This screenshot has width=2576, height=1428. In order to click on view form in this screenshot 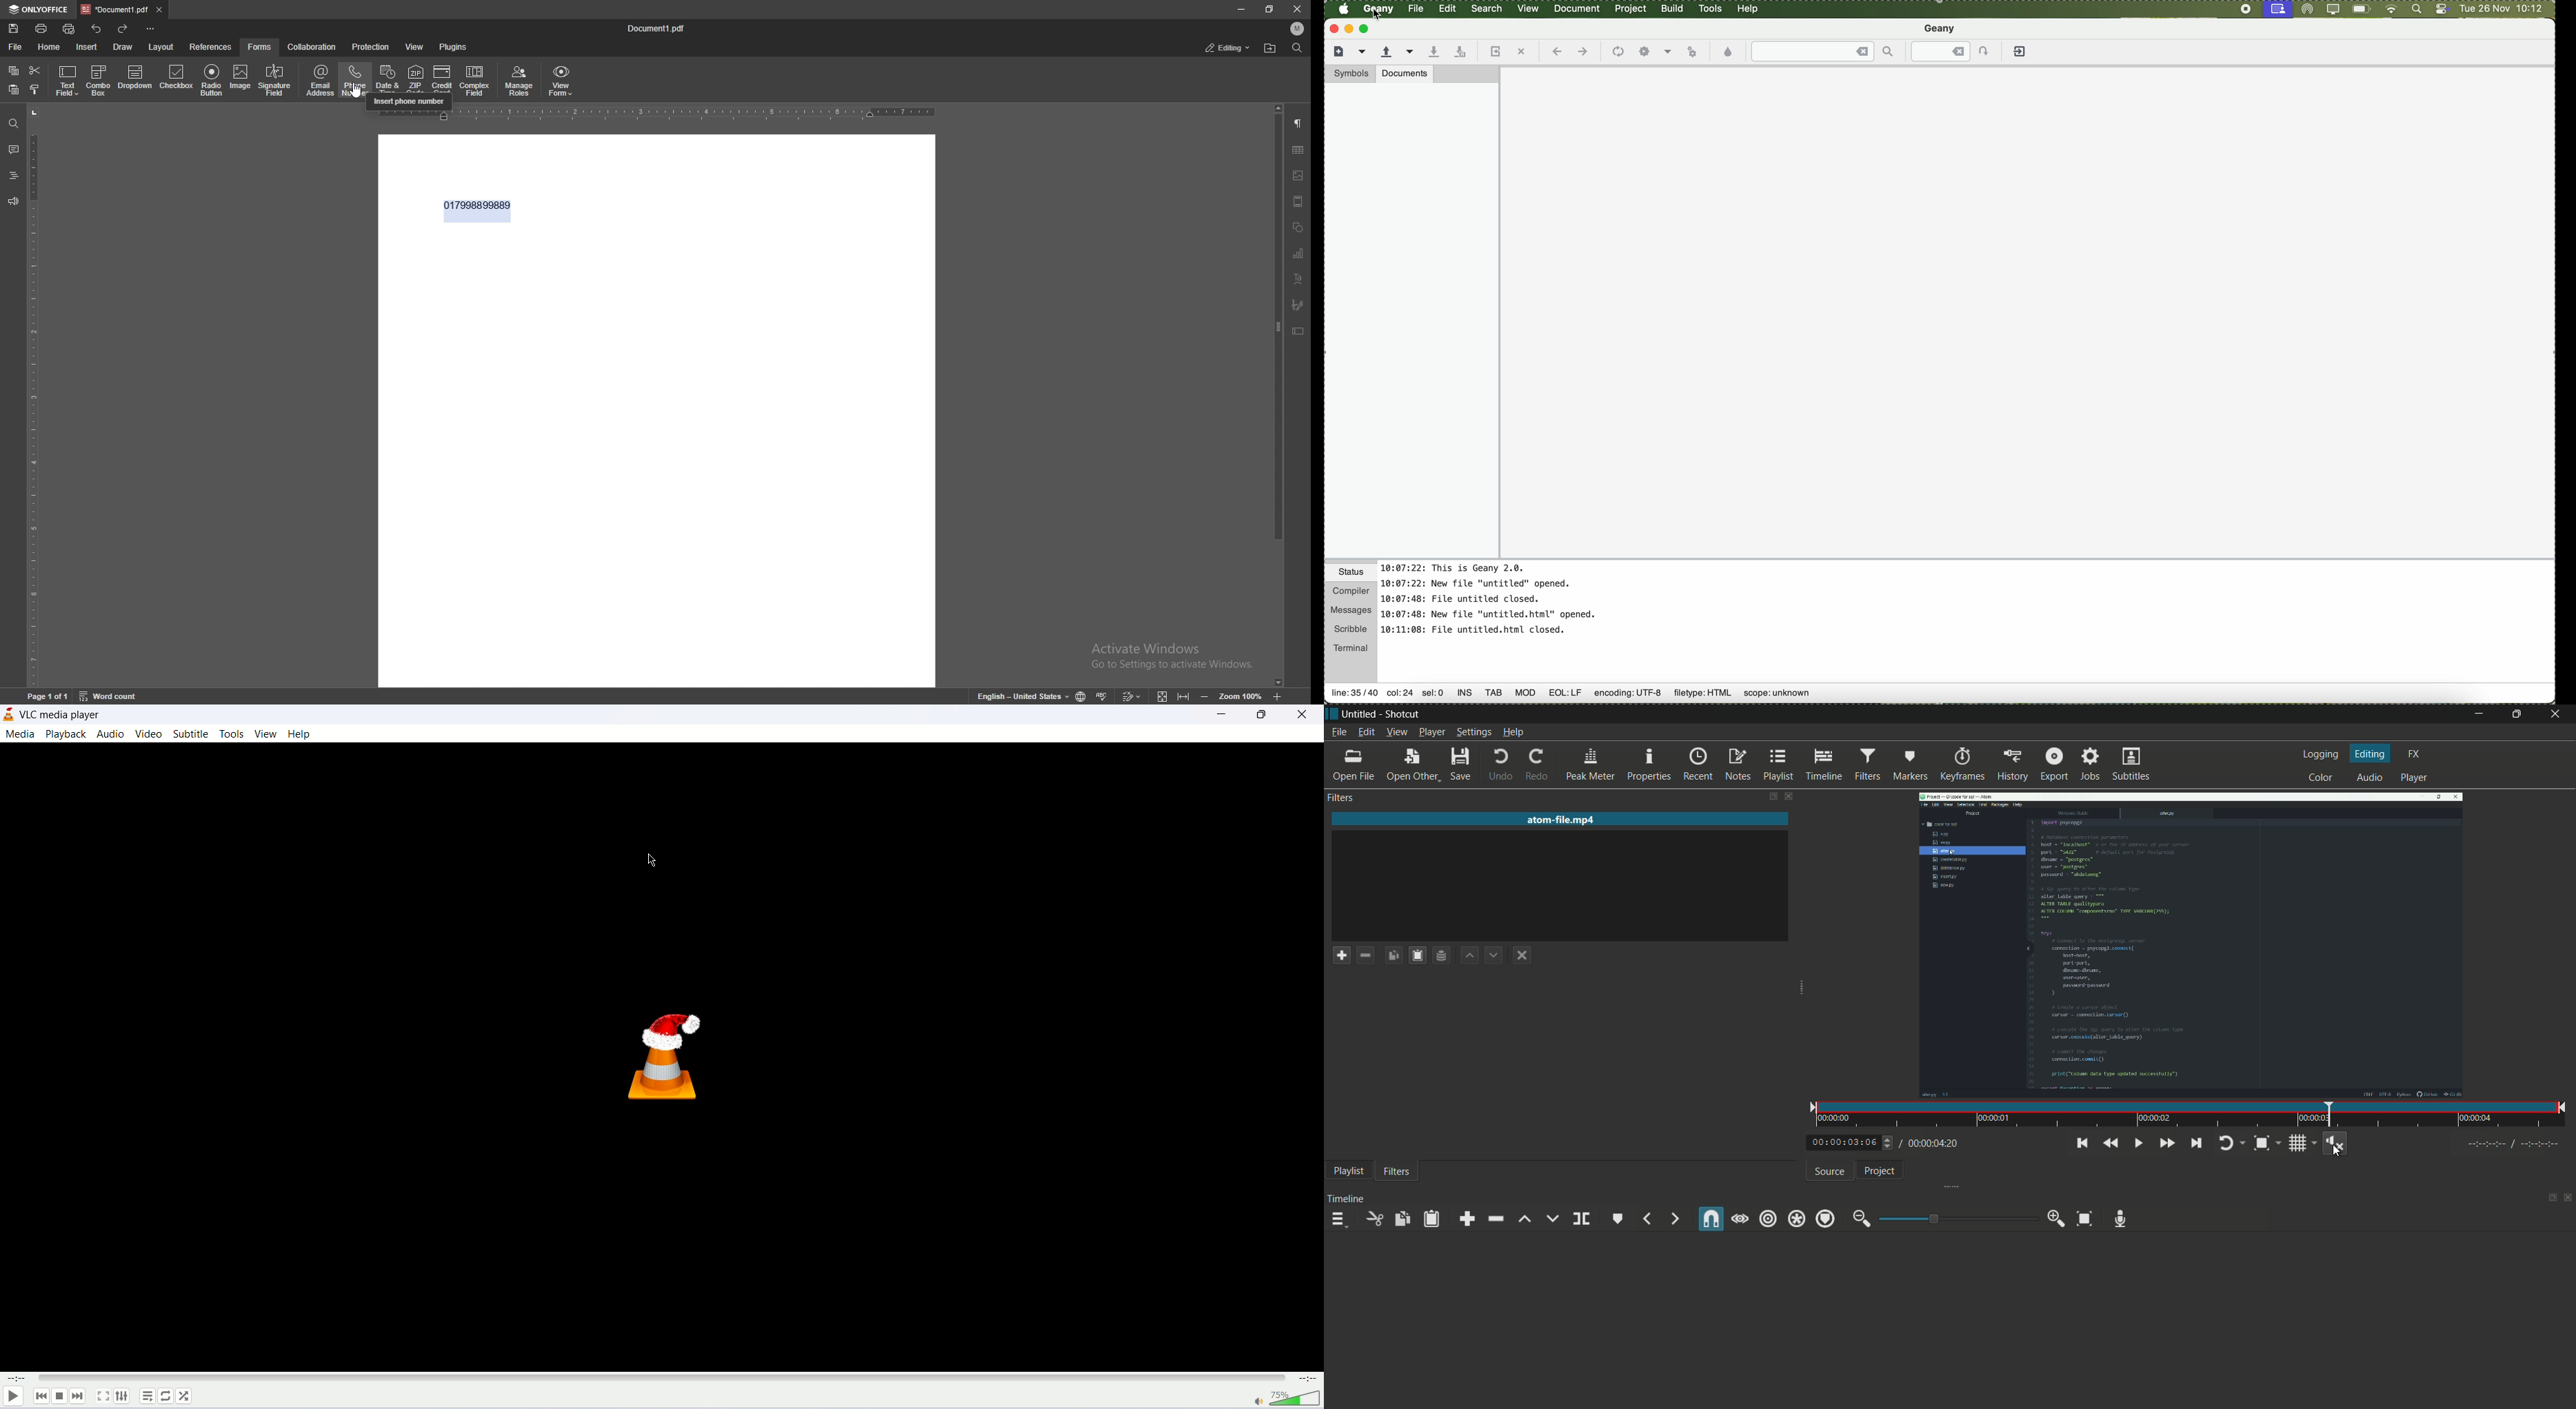, I will do `click(561, 80)`.